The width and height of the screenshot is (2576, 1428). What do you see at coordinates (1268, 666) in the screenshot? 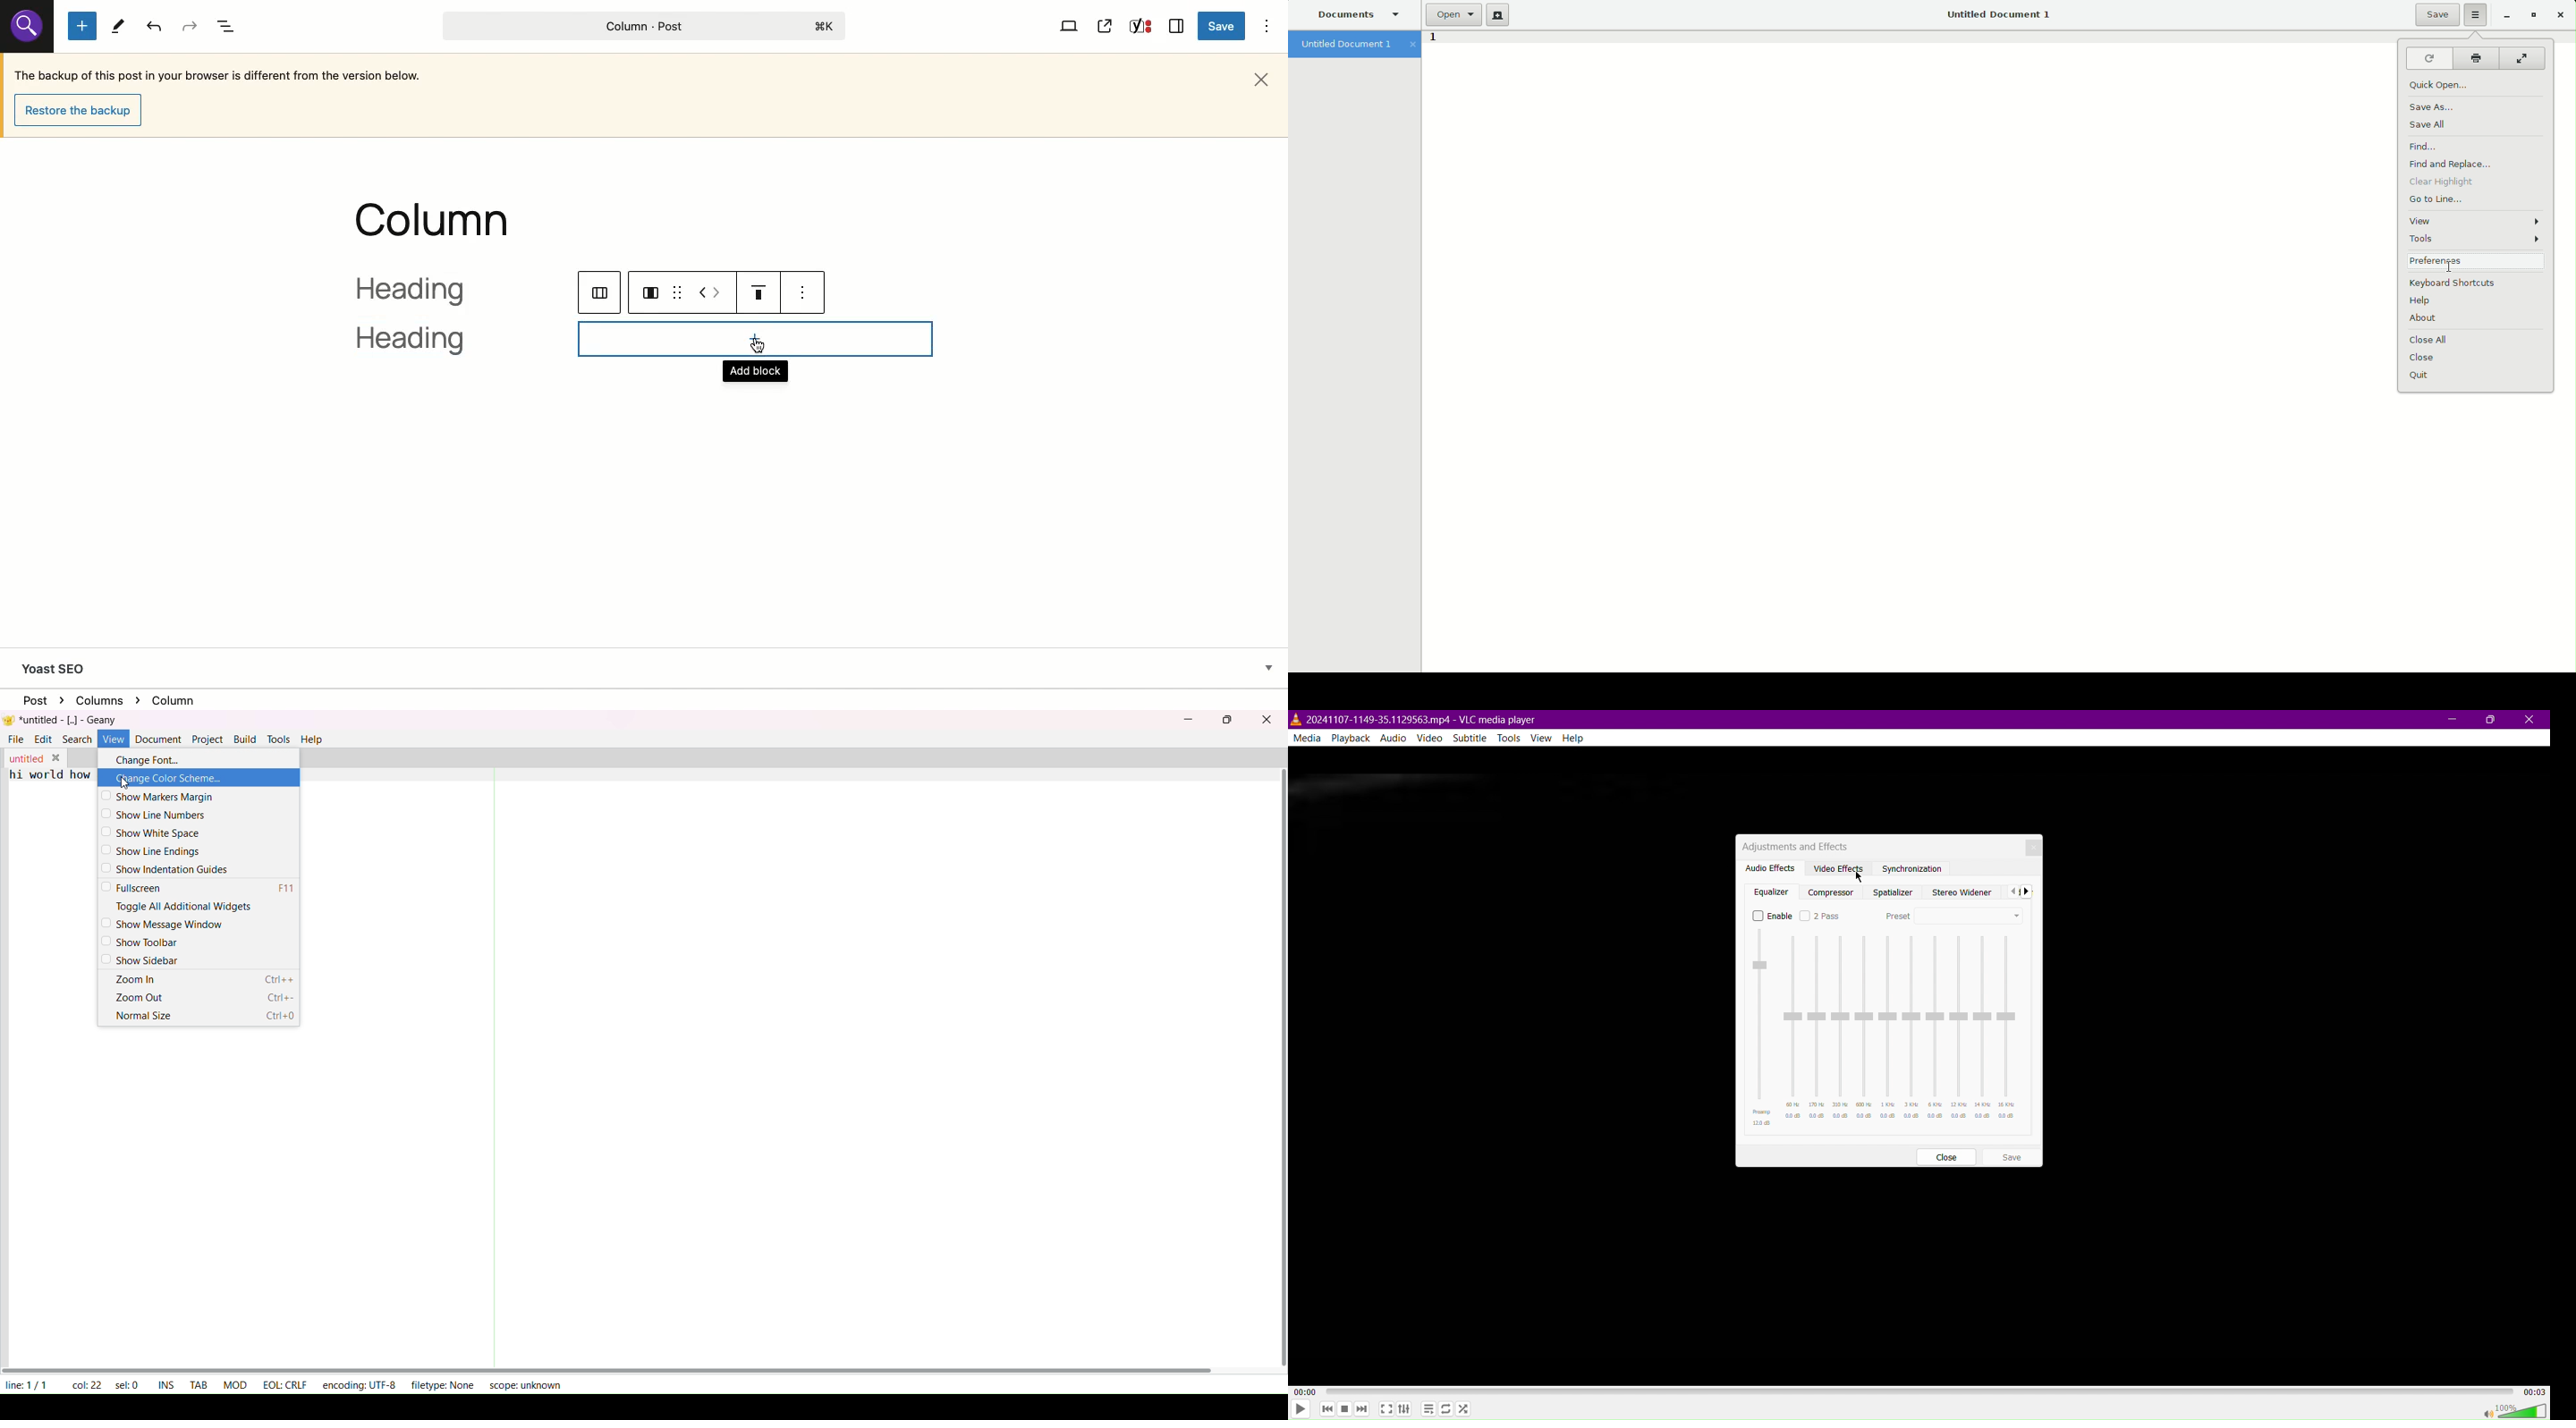
I see `Hide` at bounding box center [1268, 666].